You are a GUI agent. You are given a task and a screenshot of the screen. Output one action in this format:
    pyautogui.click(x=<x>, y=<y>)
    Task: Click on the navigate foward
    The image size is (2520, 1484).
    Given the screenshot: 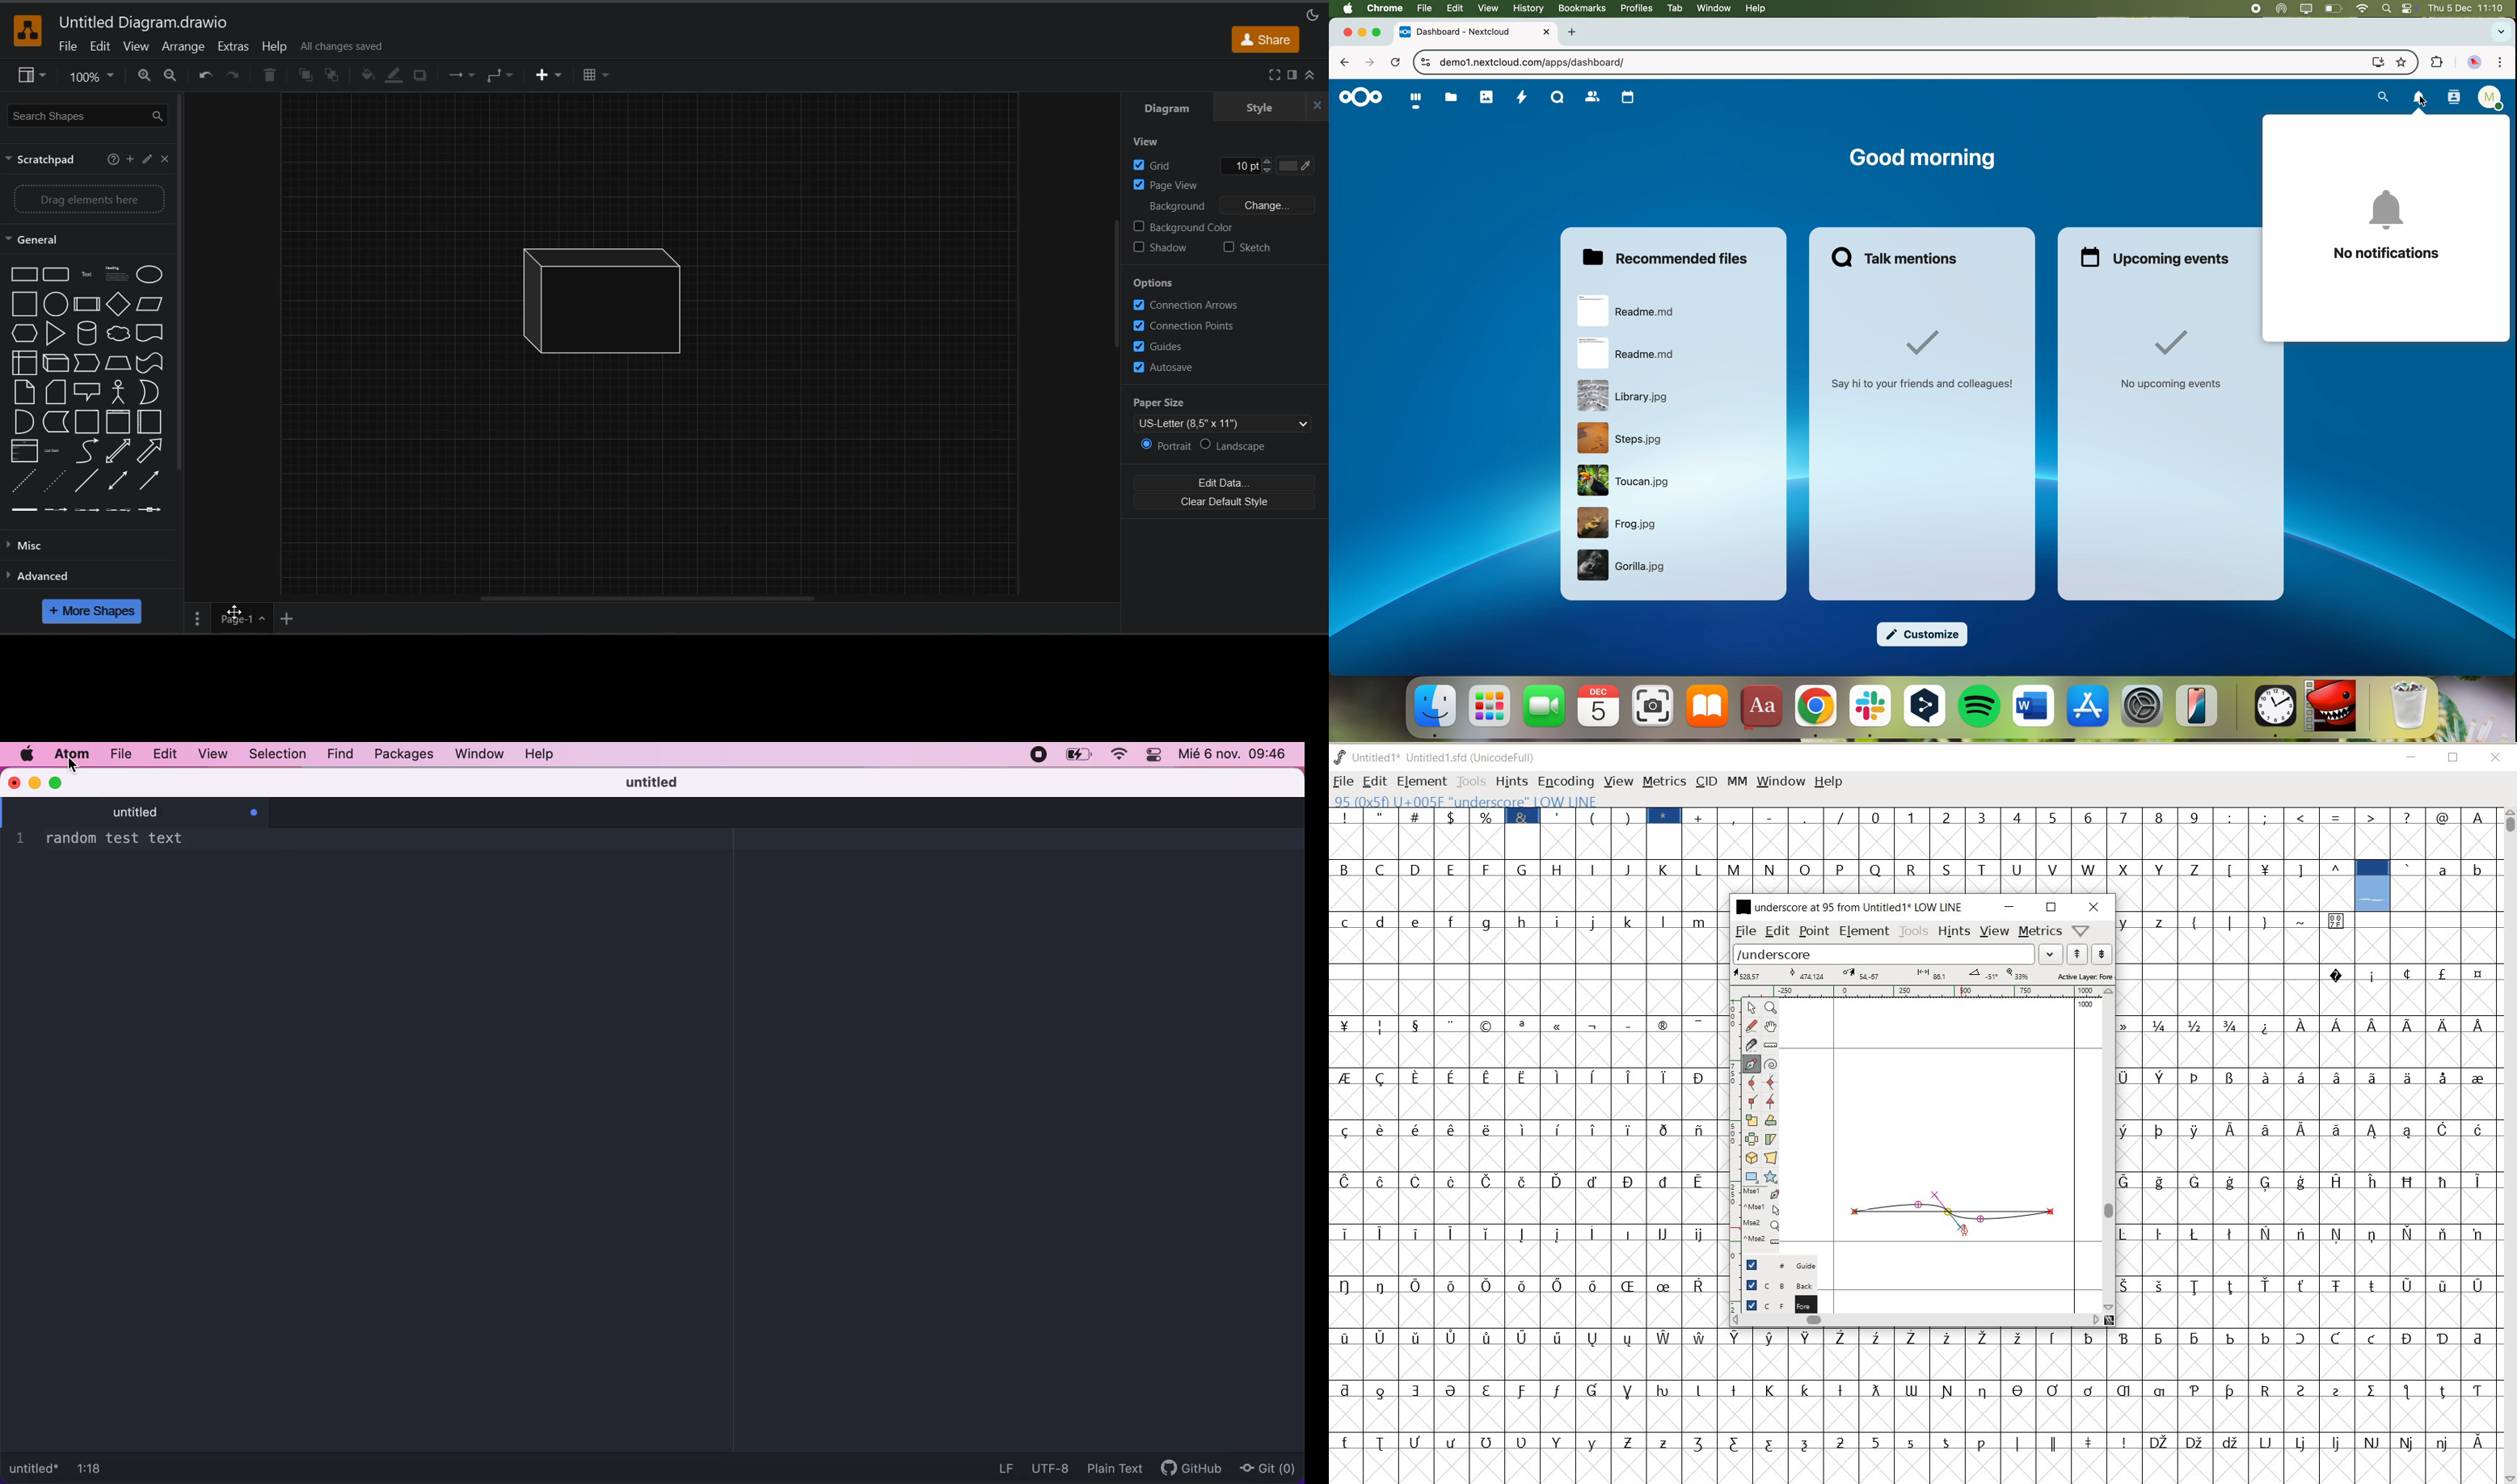 What is the action you would take?
    pyautogui.click(x=1371, y=62)
    